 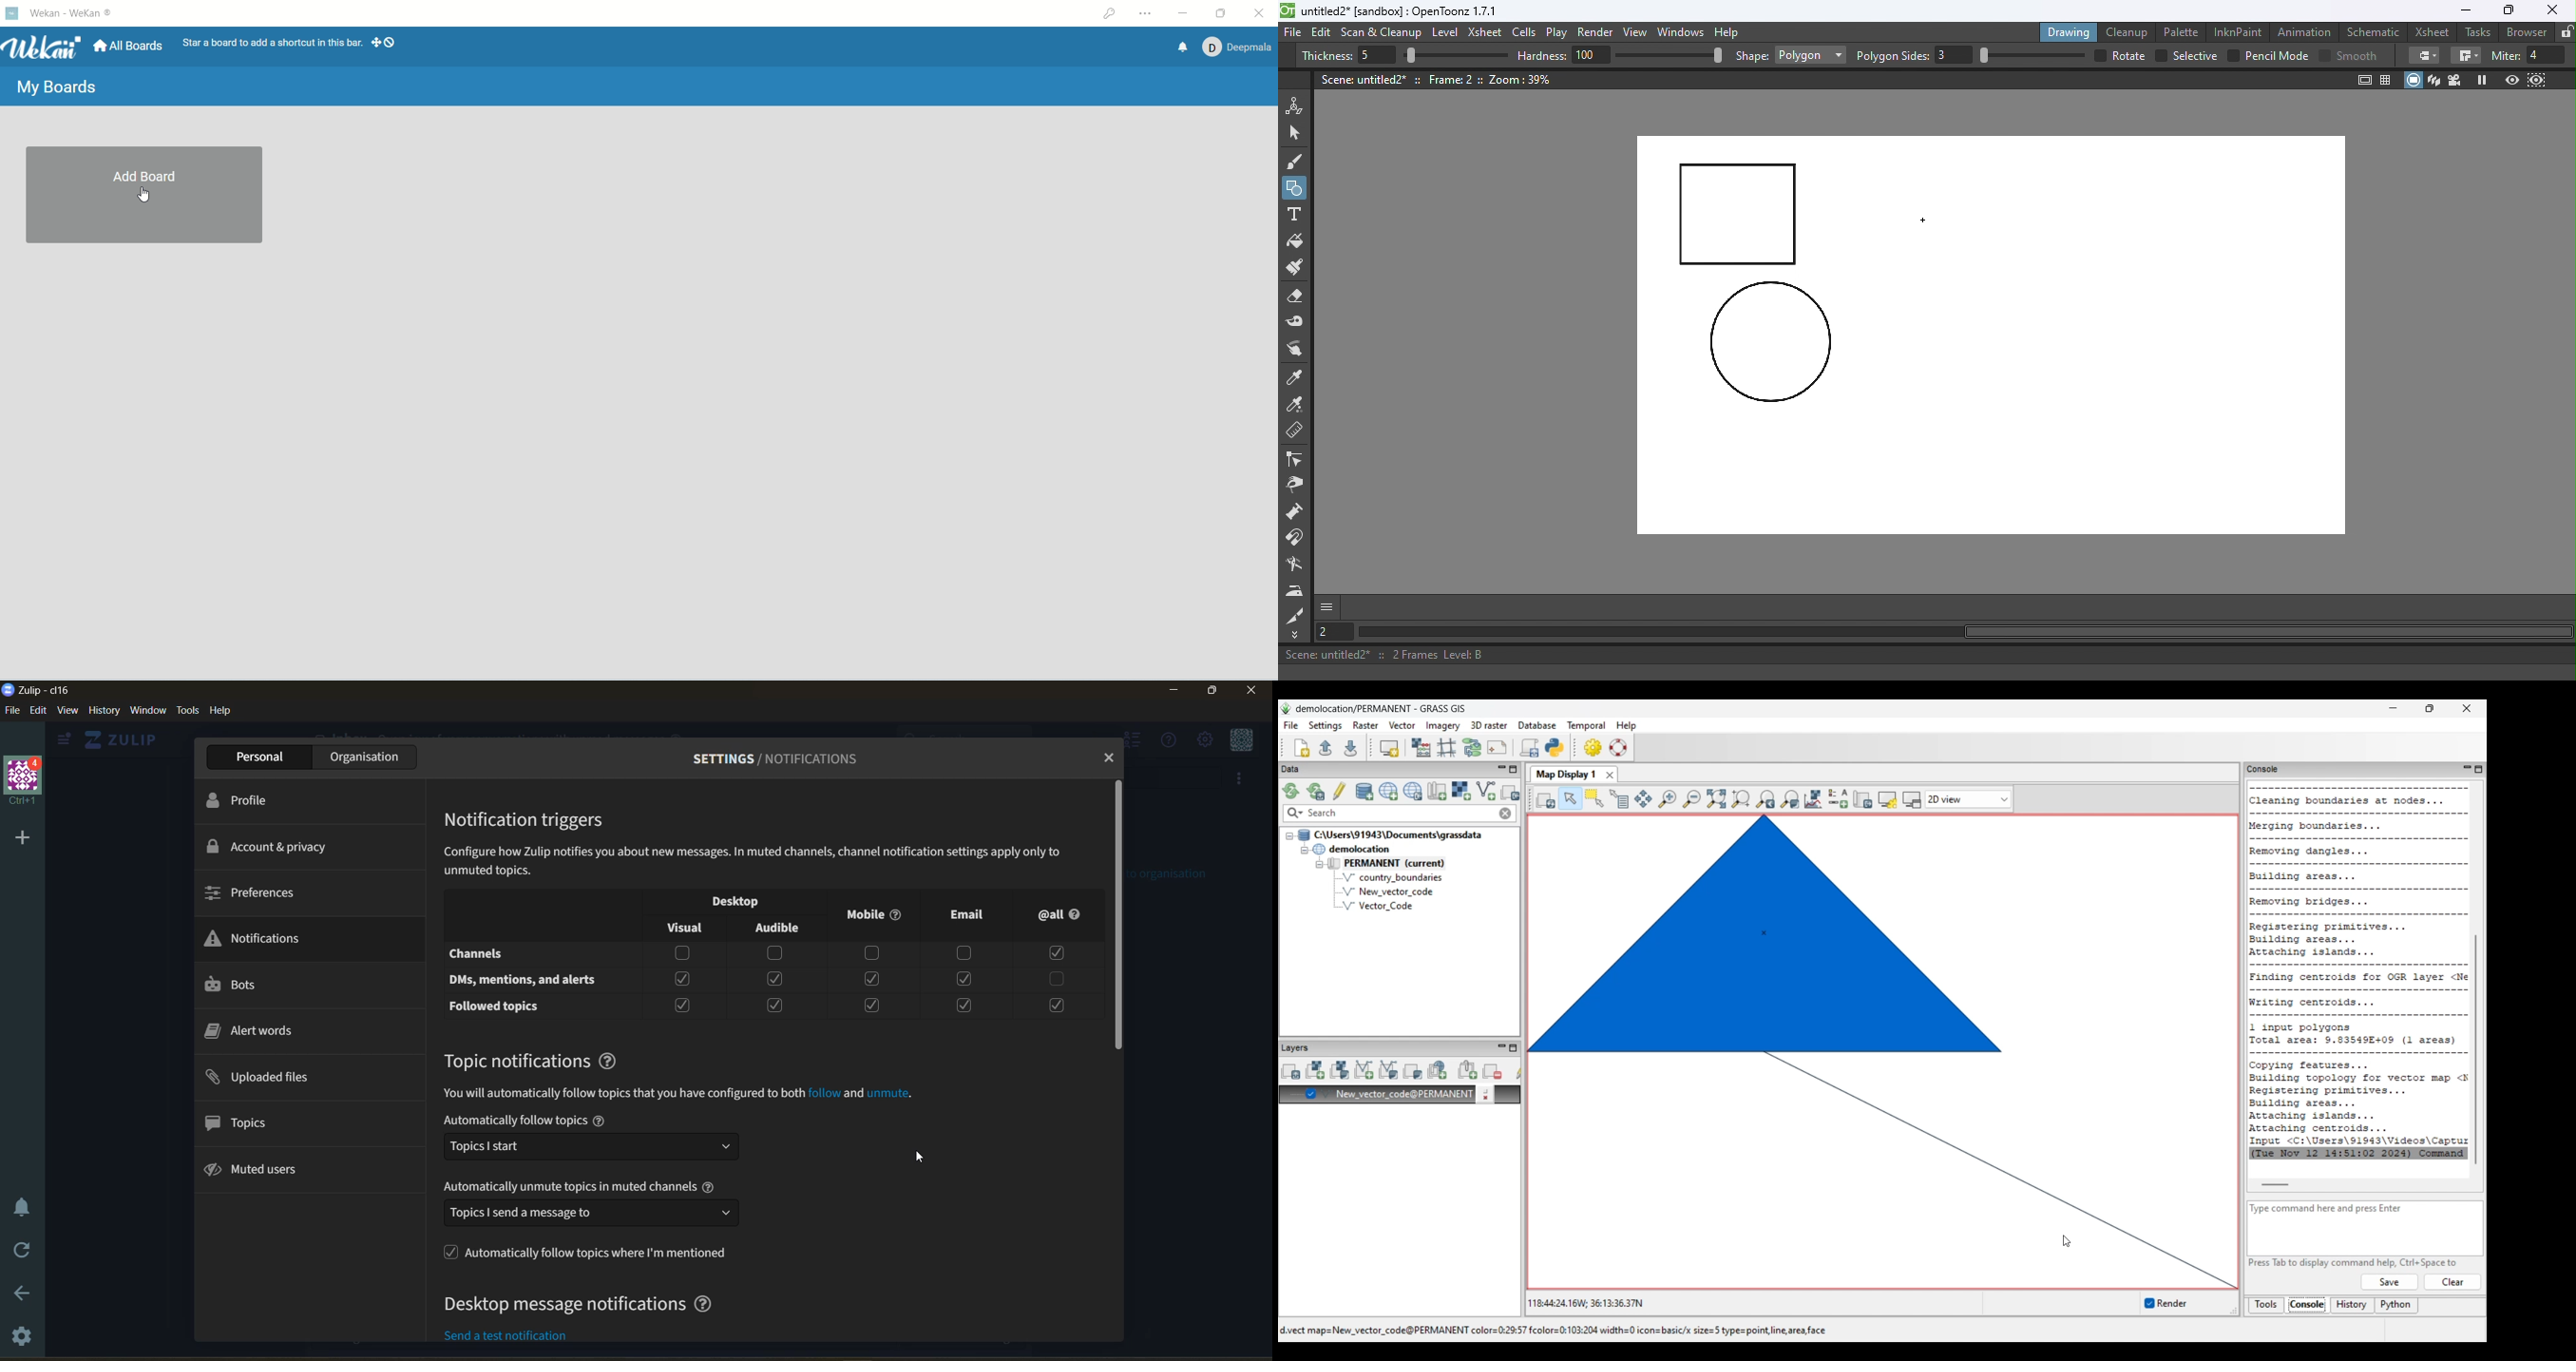 What do you see at coordinates (255, 756) in the screenshot?
I see `personal` at bounding box center [255, 756].